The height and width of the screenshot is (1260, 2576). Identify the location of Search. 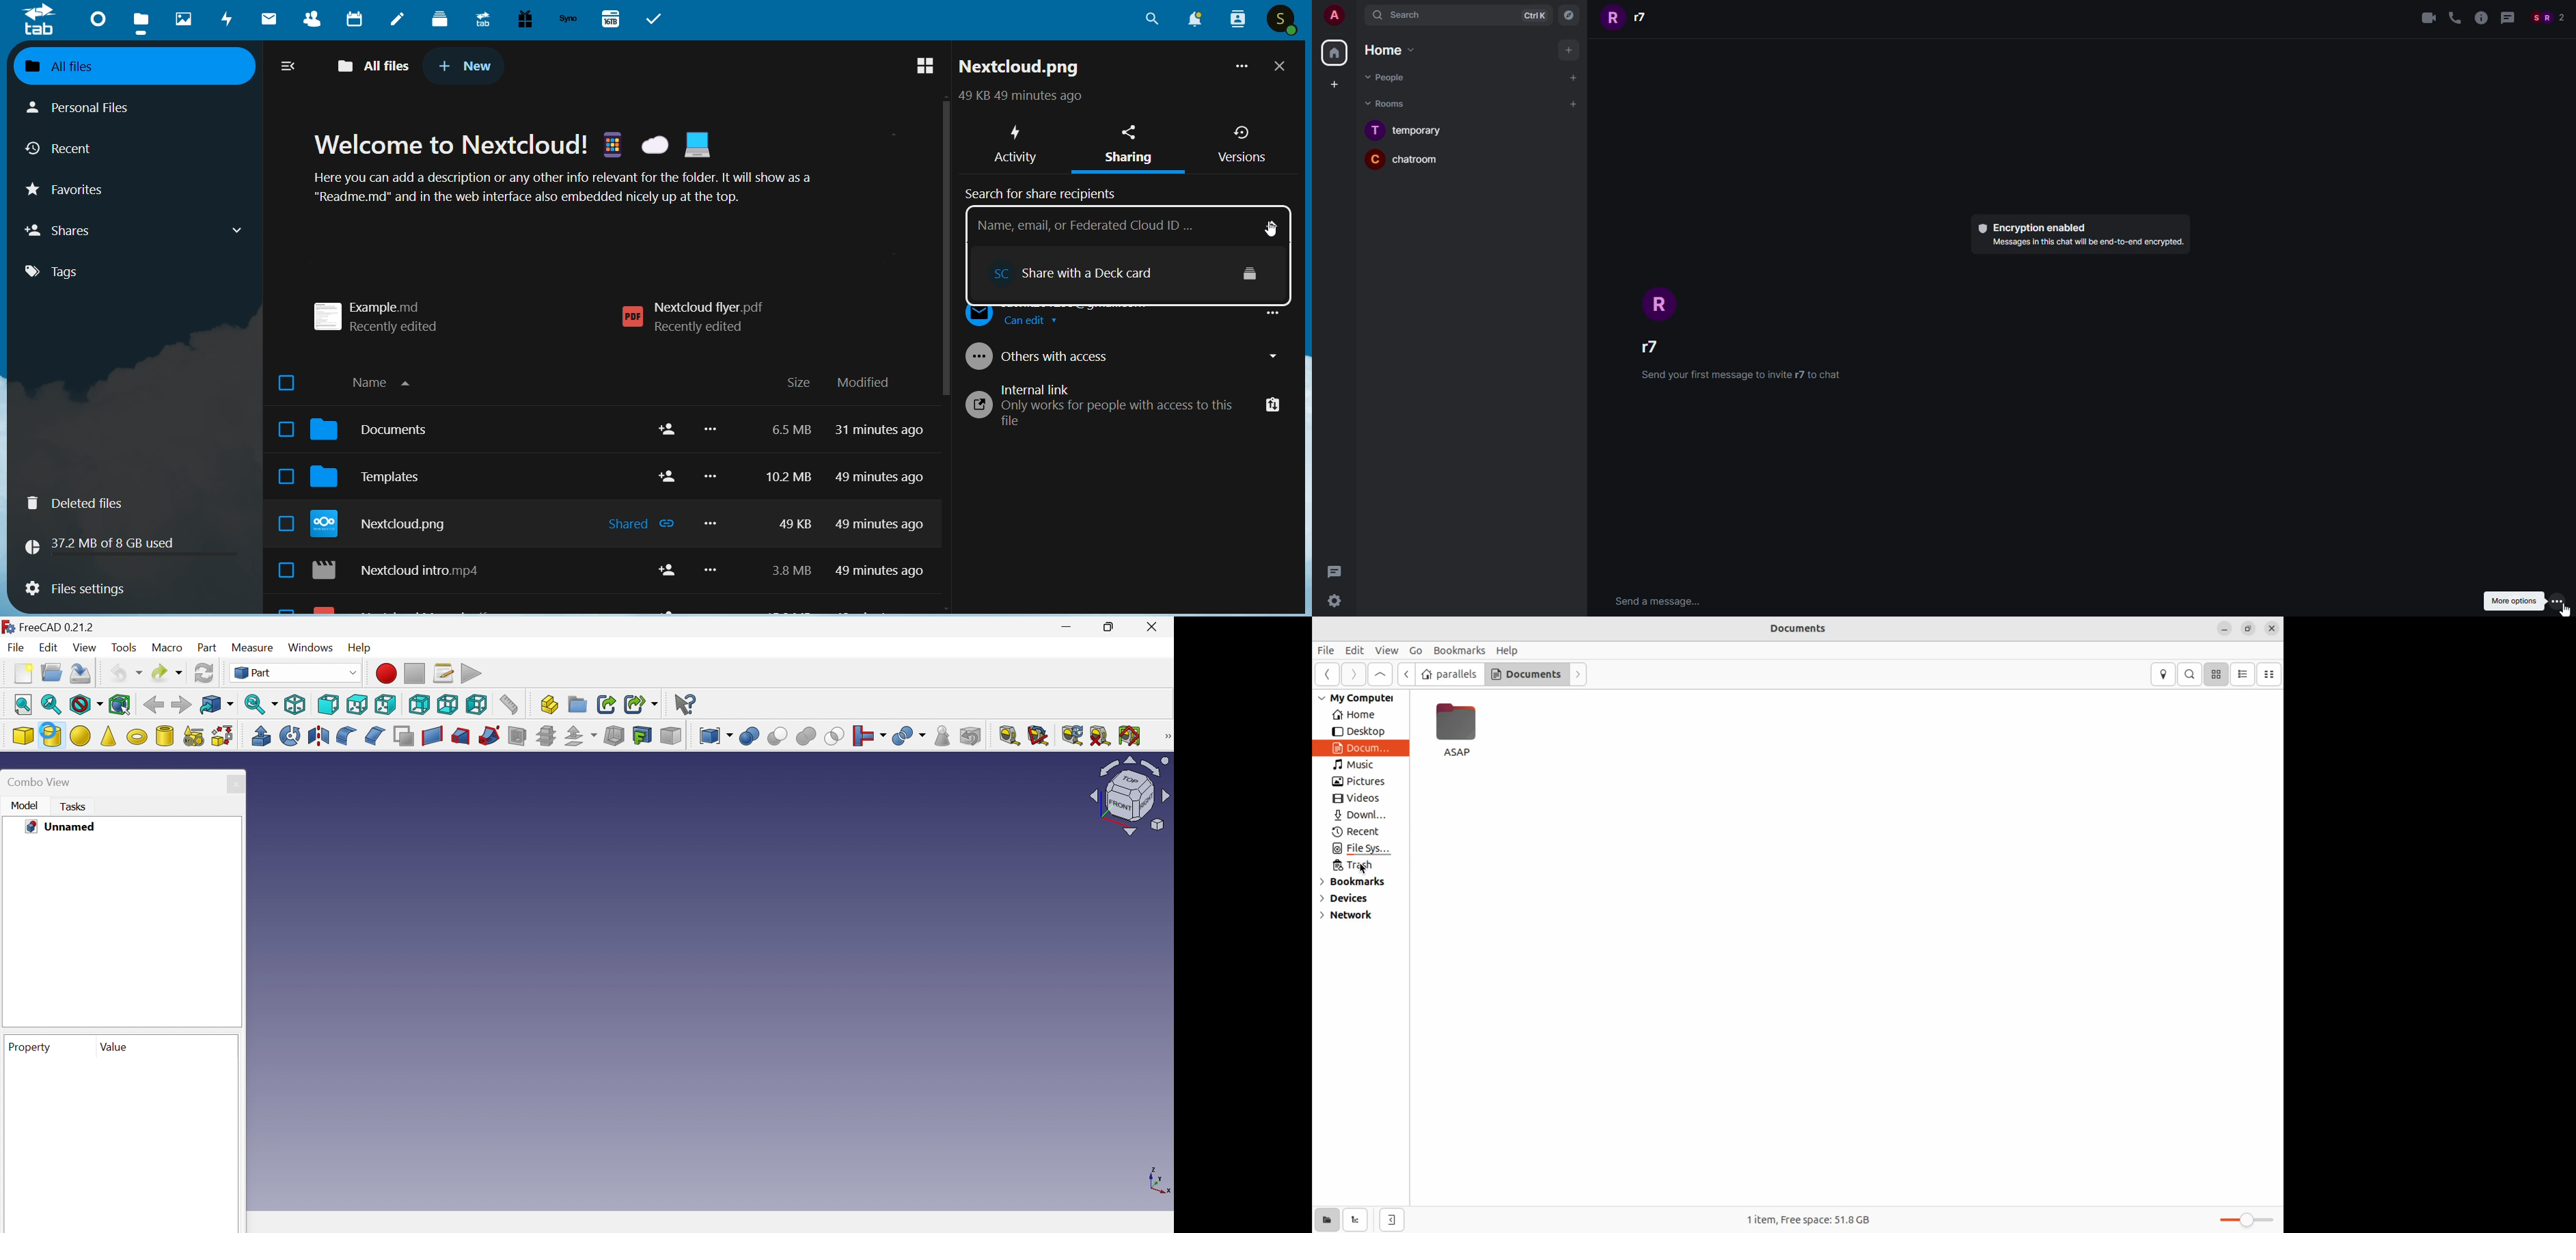
(1434, 15).